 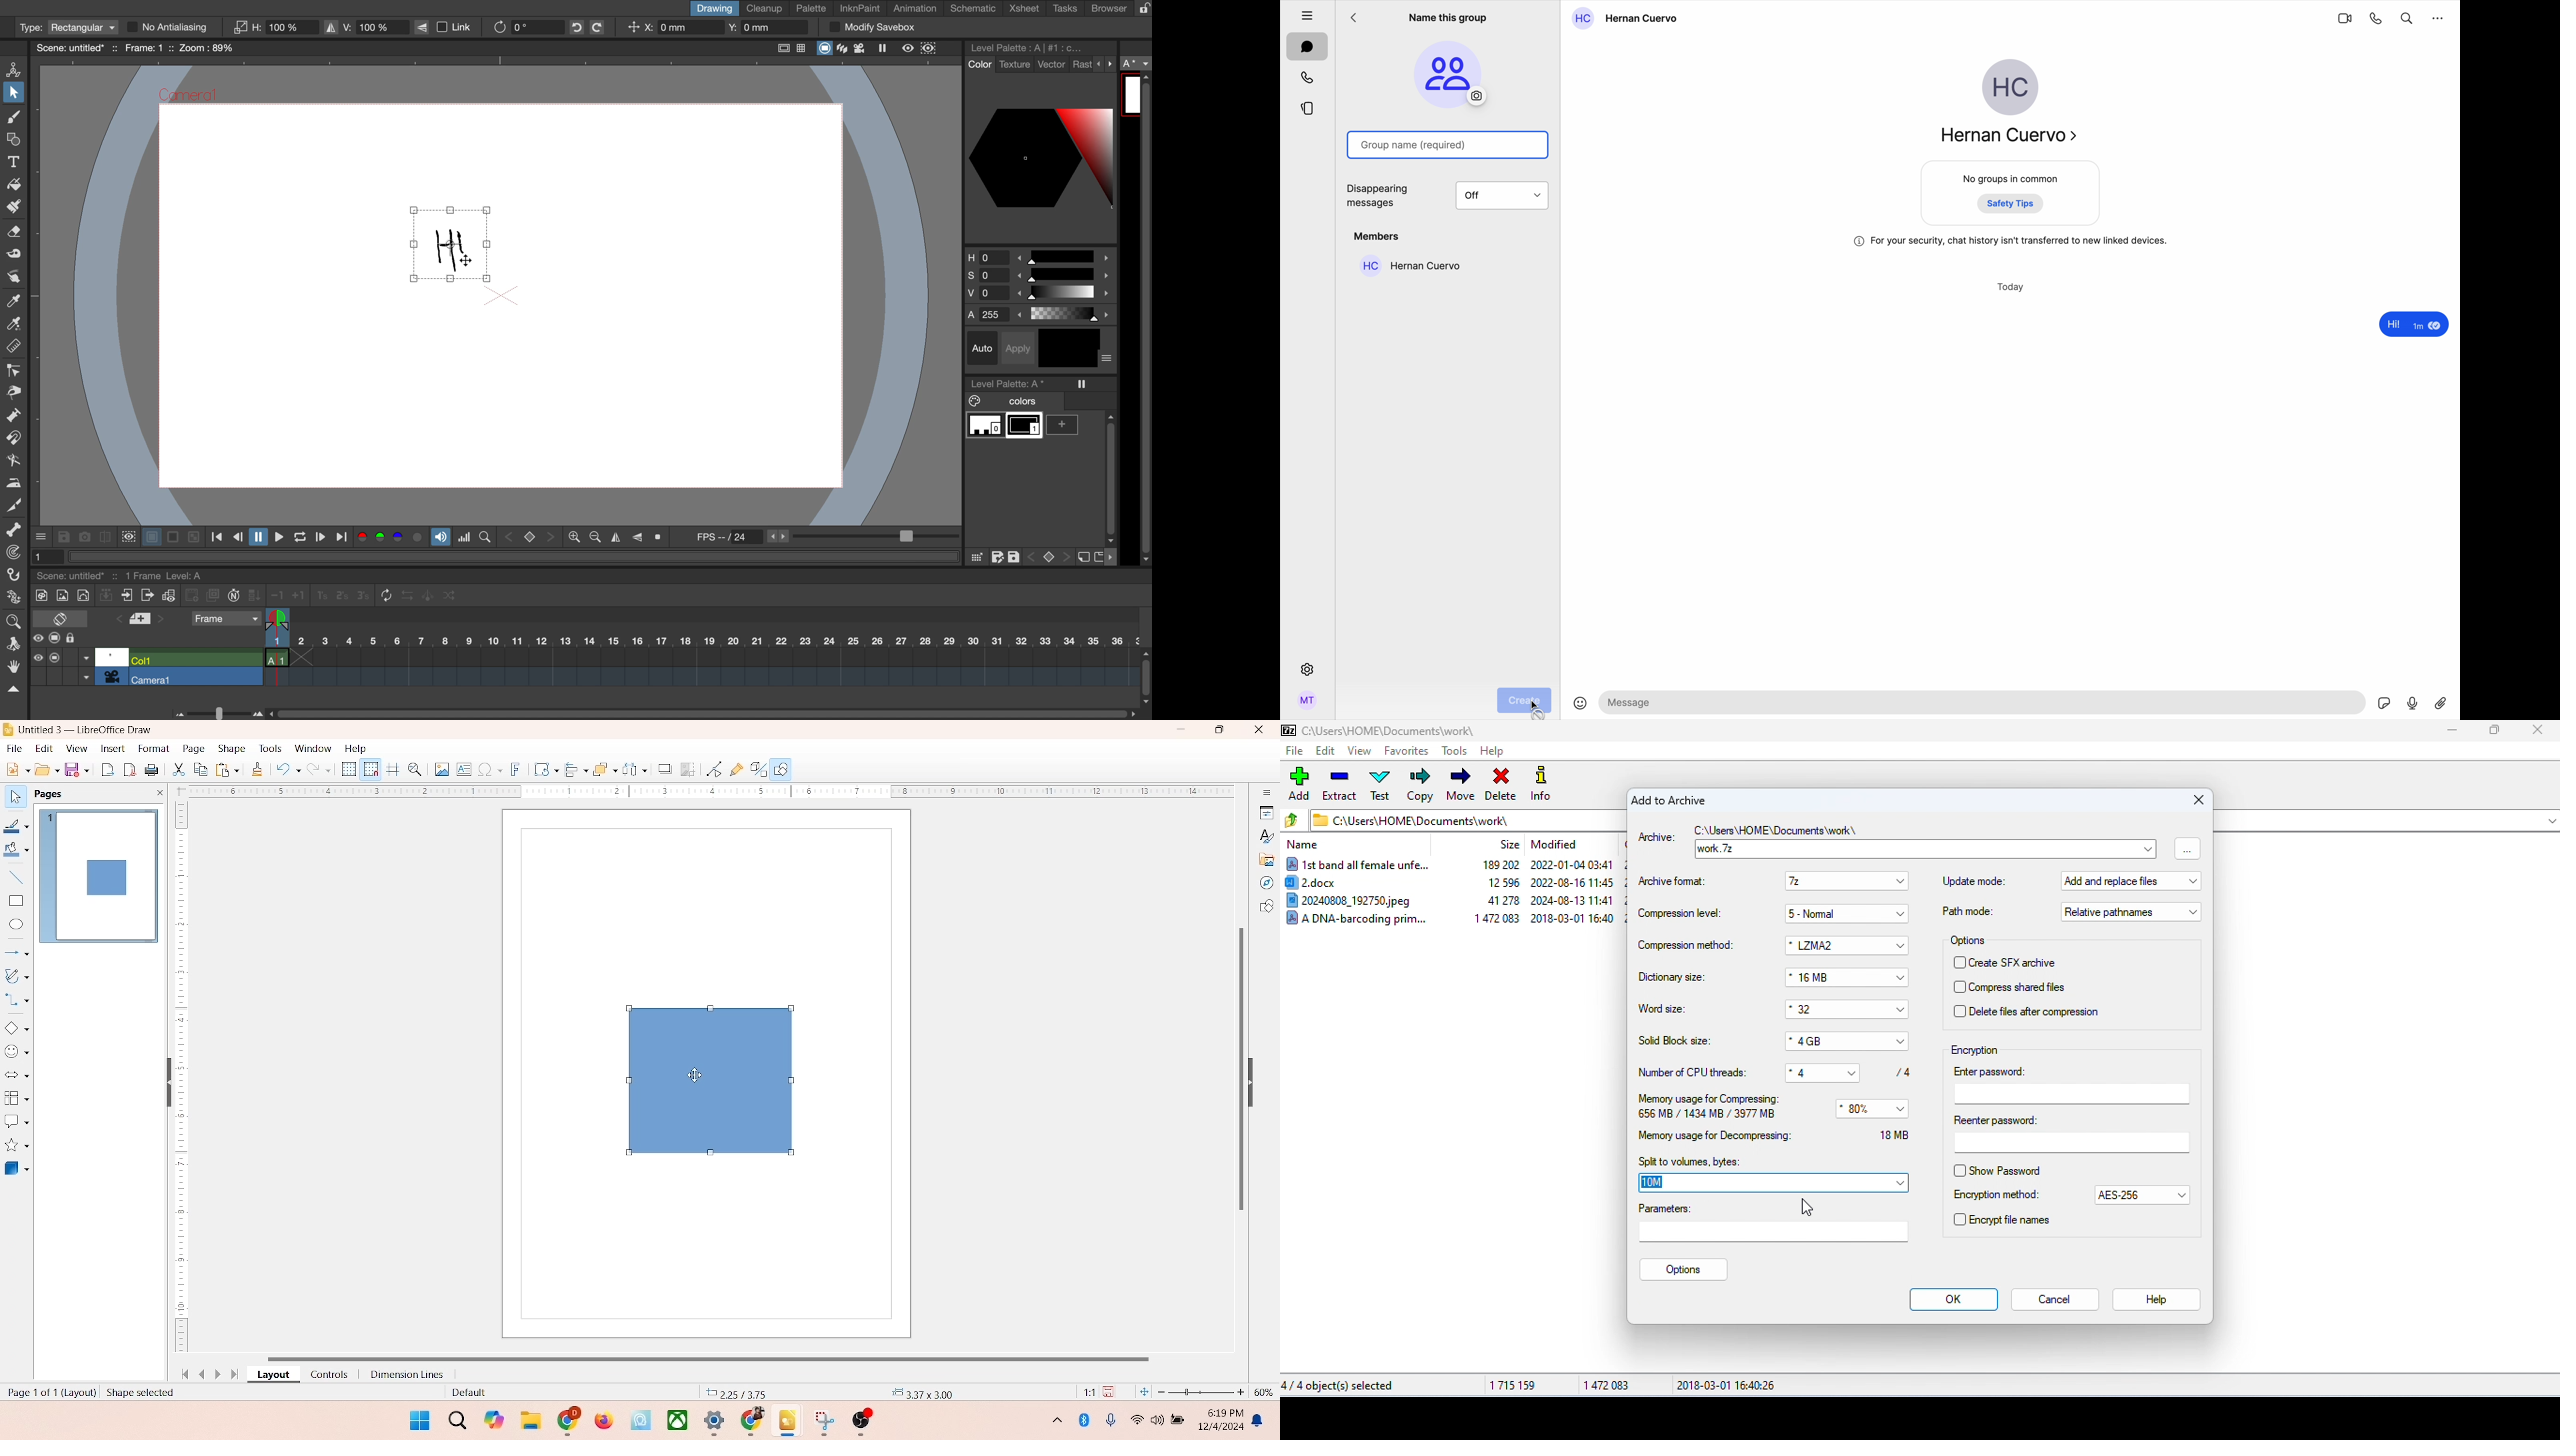 What do you see at coordinates (269, 748) in the screenshot?
I see `tools` at bounding box center [269, 748].